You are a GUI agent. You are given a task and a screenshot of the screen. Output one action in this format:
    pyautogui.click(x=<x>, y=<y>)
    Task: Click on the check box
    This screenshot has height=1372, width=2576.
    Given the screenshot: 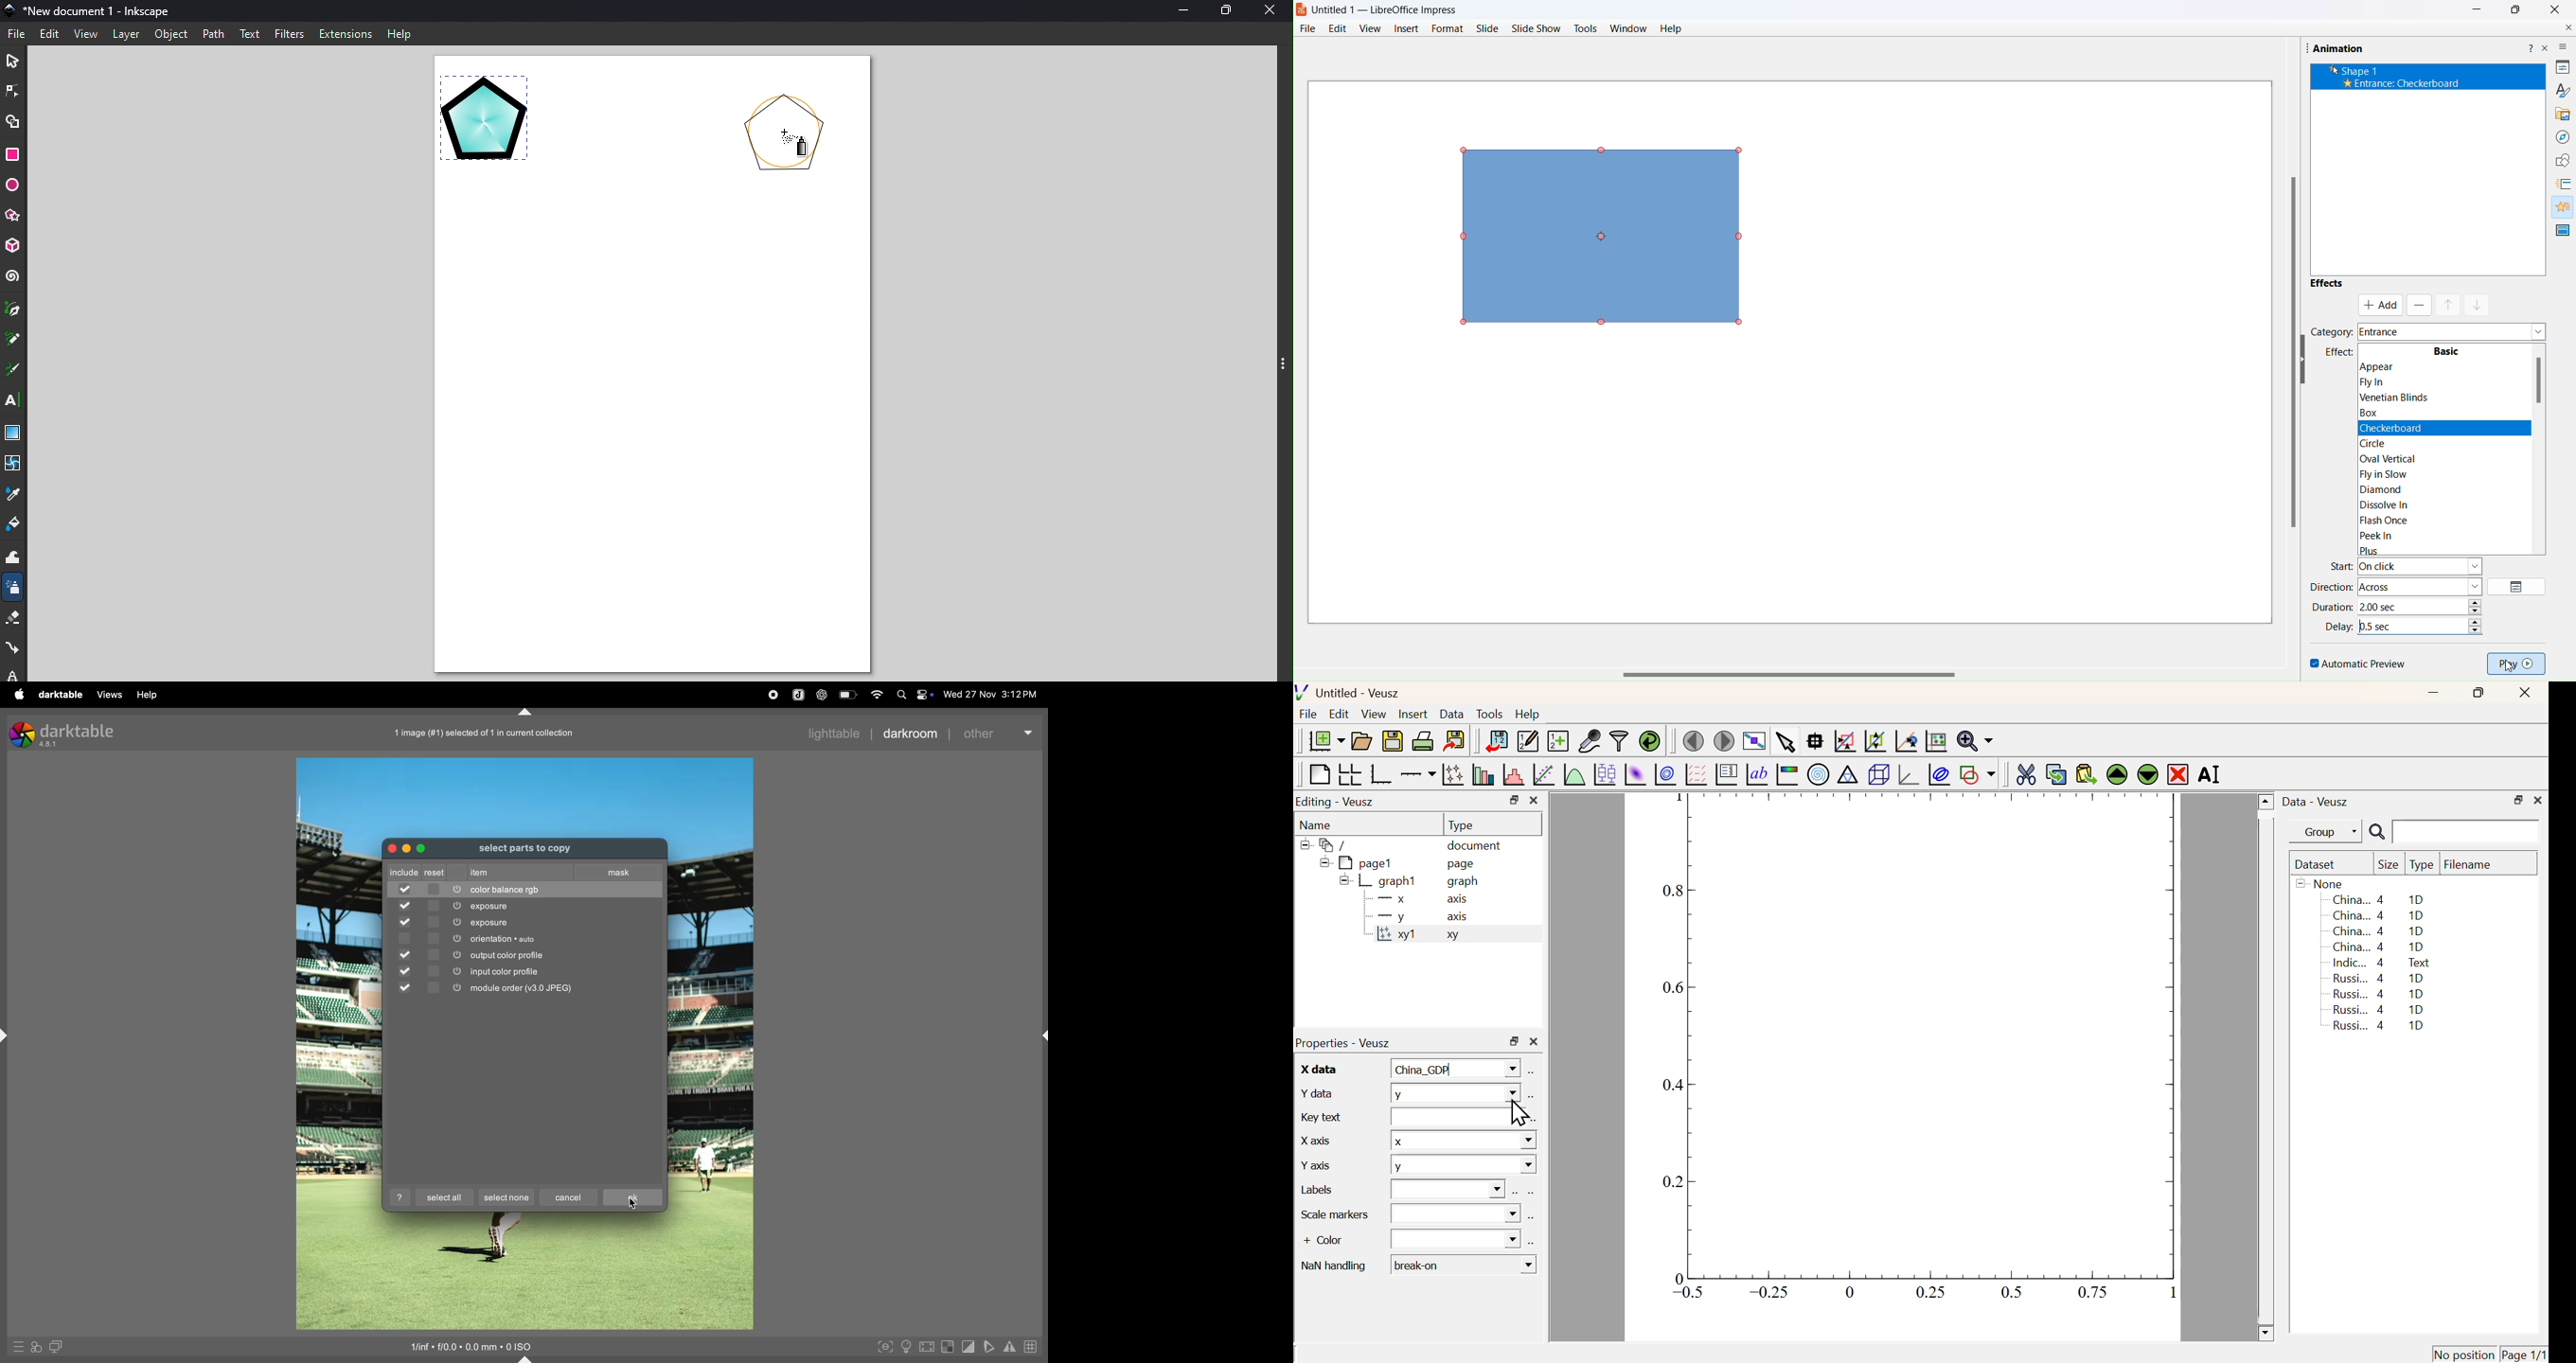 What is the action you would take?
    pyautogui.click(x=405, y=890)
    